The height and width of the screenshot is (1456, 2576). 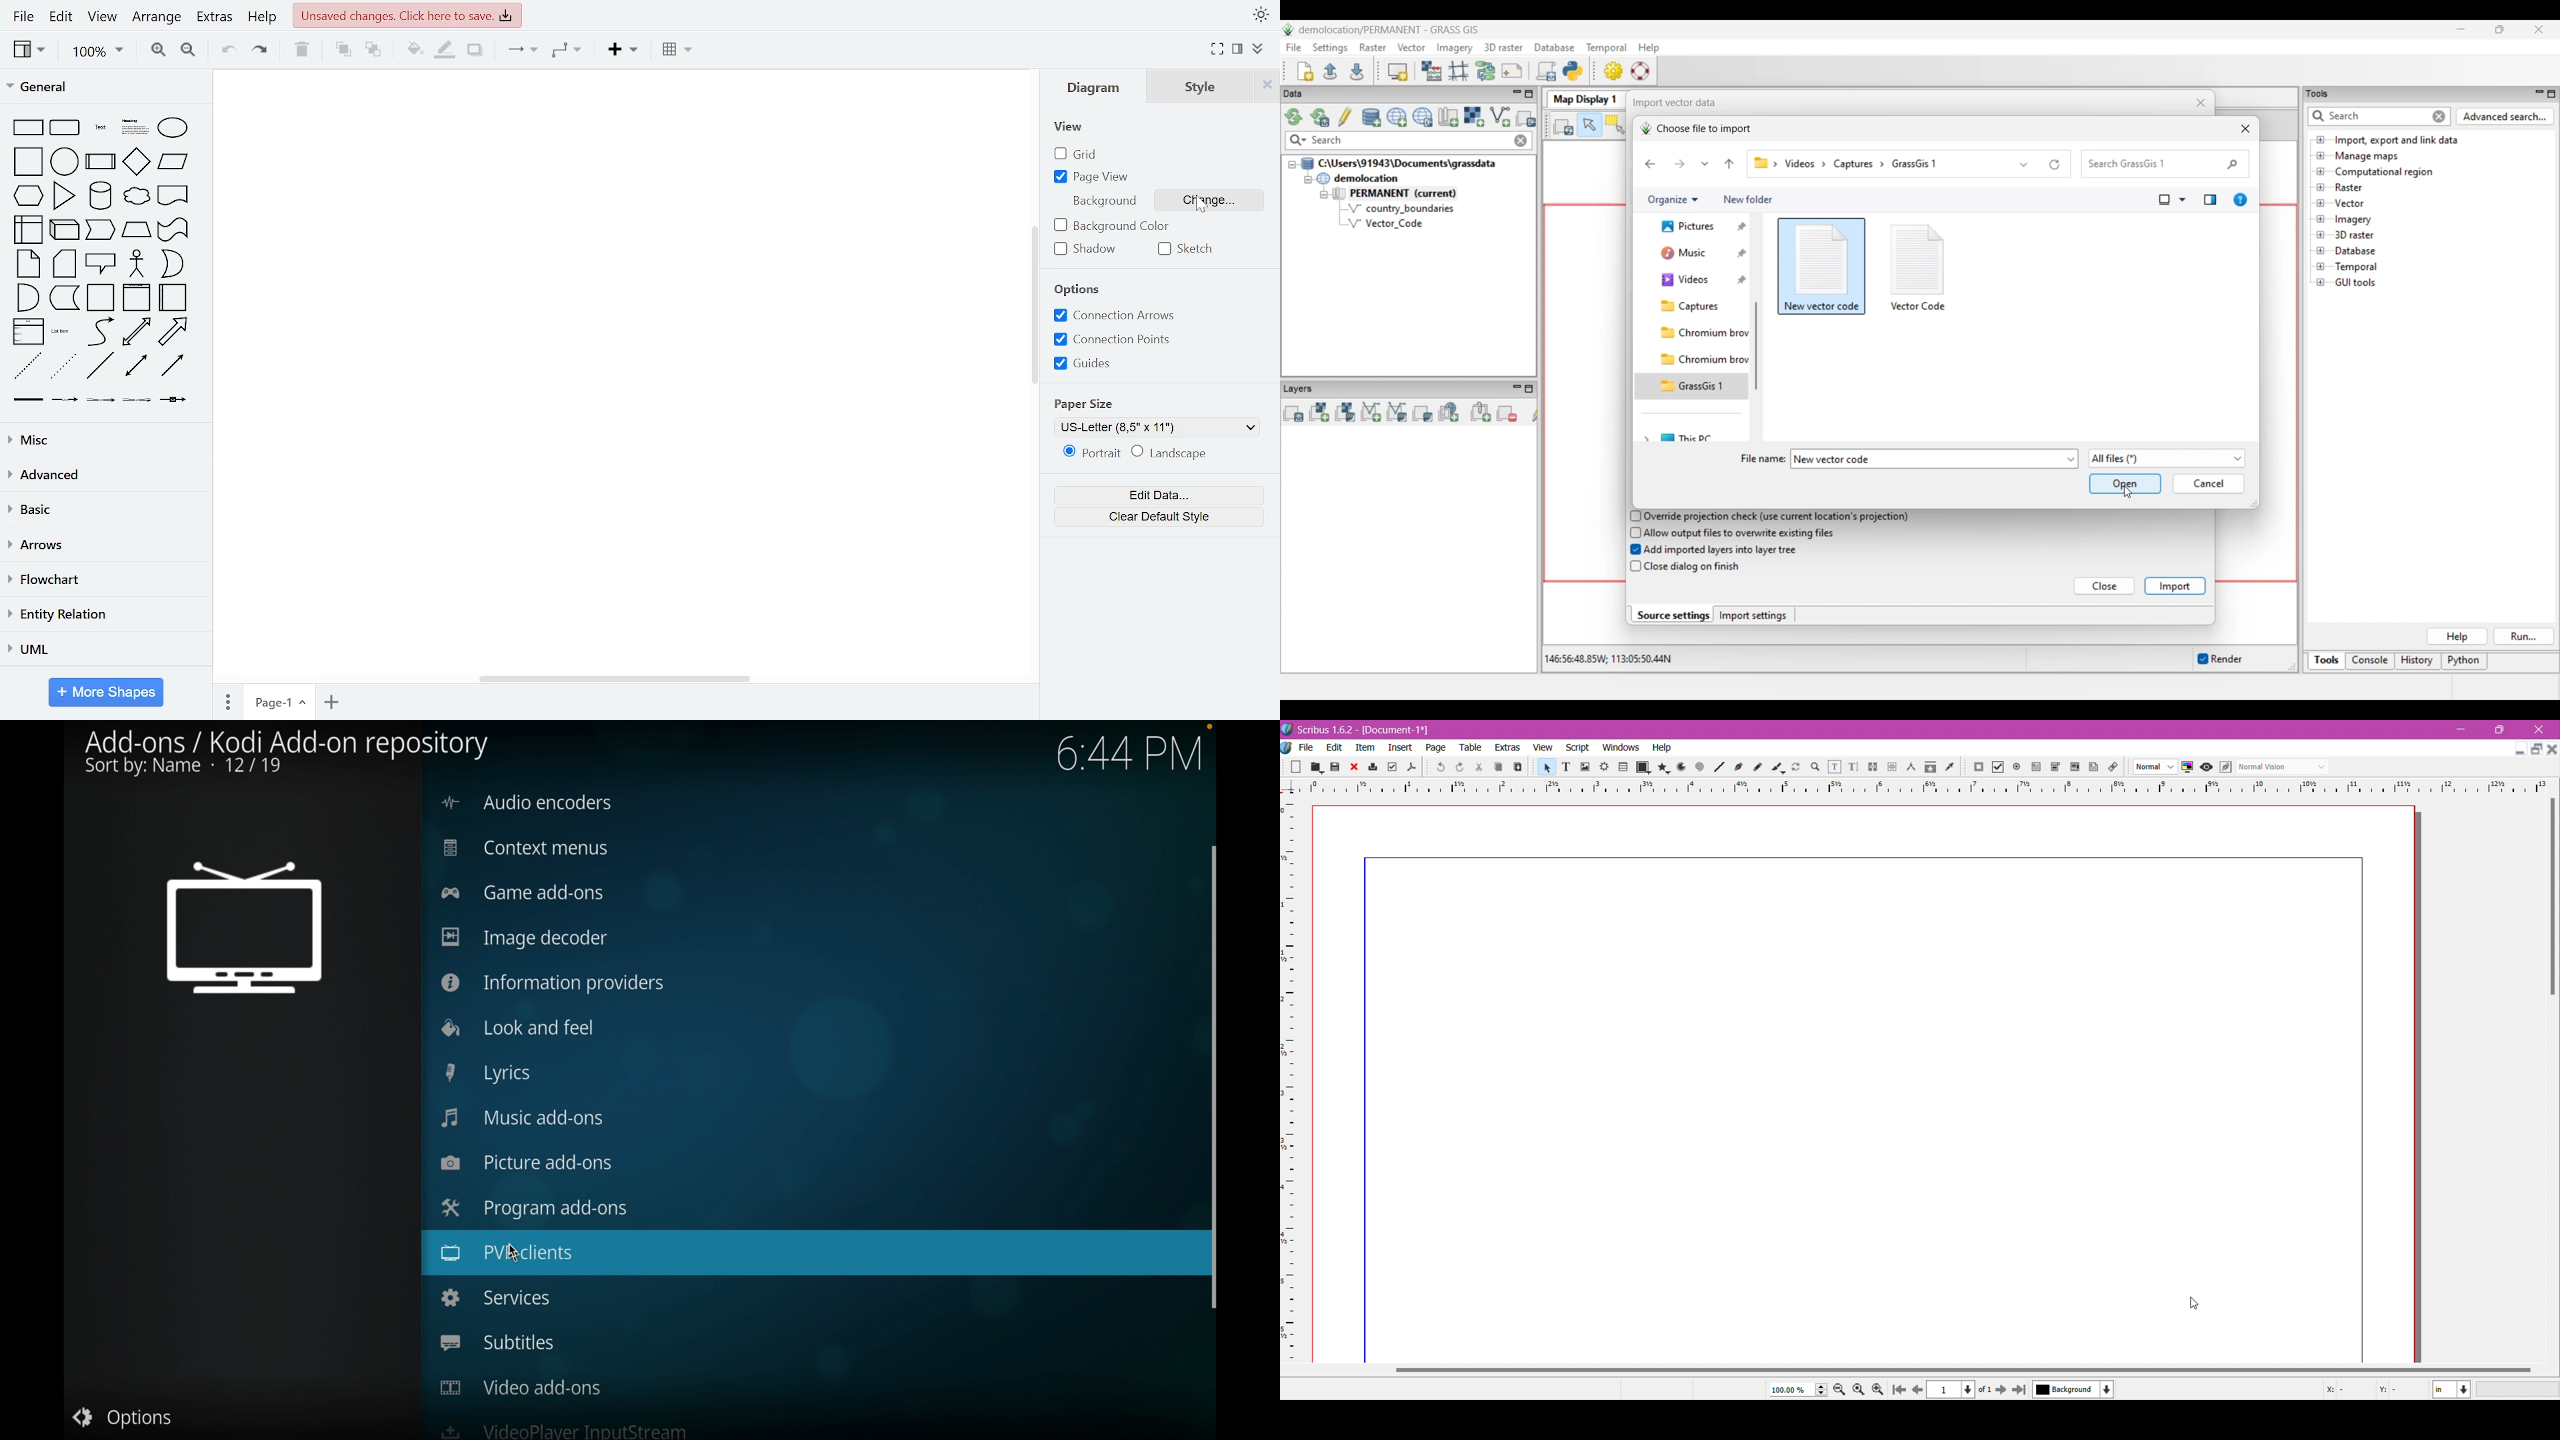 What do you see at coordinates (2535, 749) in the screenshot?
I see `change layout` at bounding box center [2535, 749].